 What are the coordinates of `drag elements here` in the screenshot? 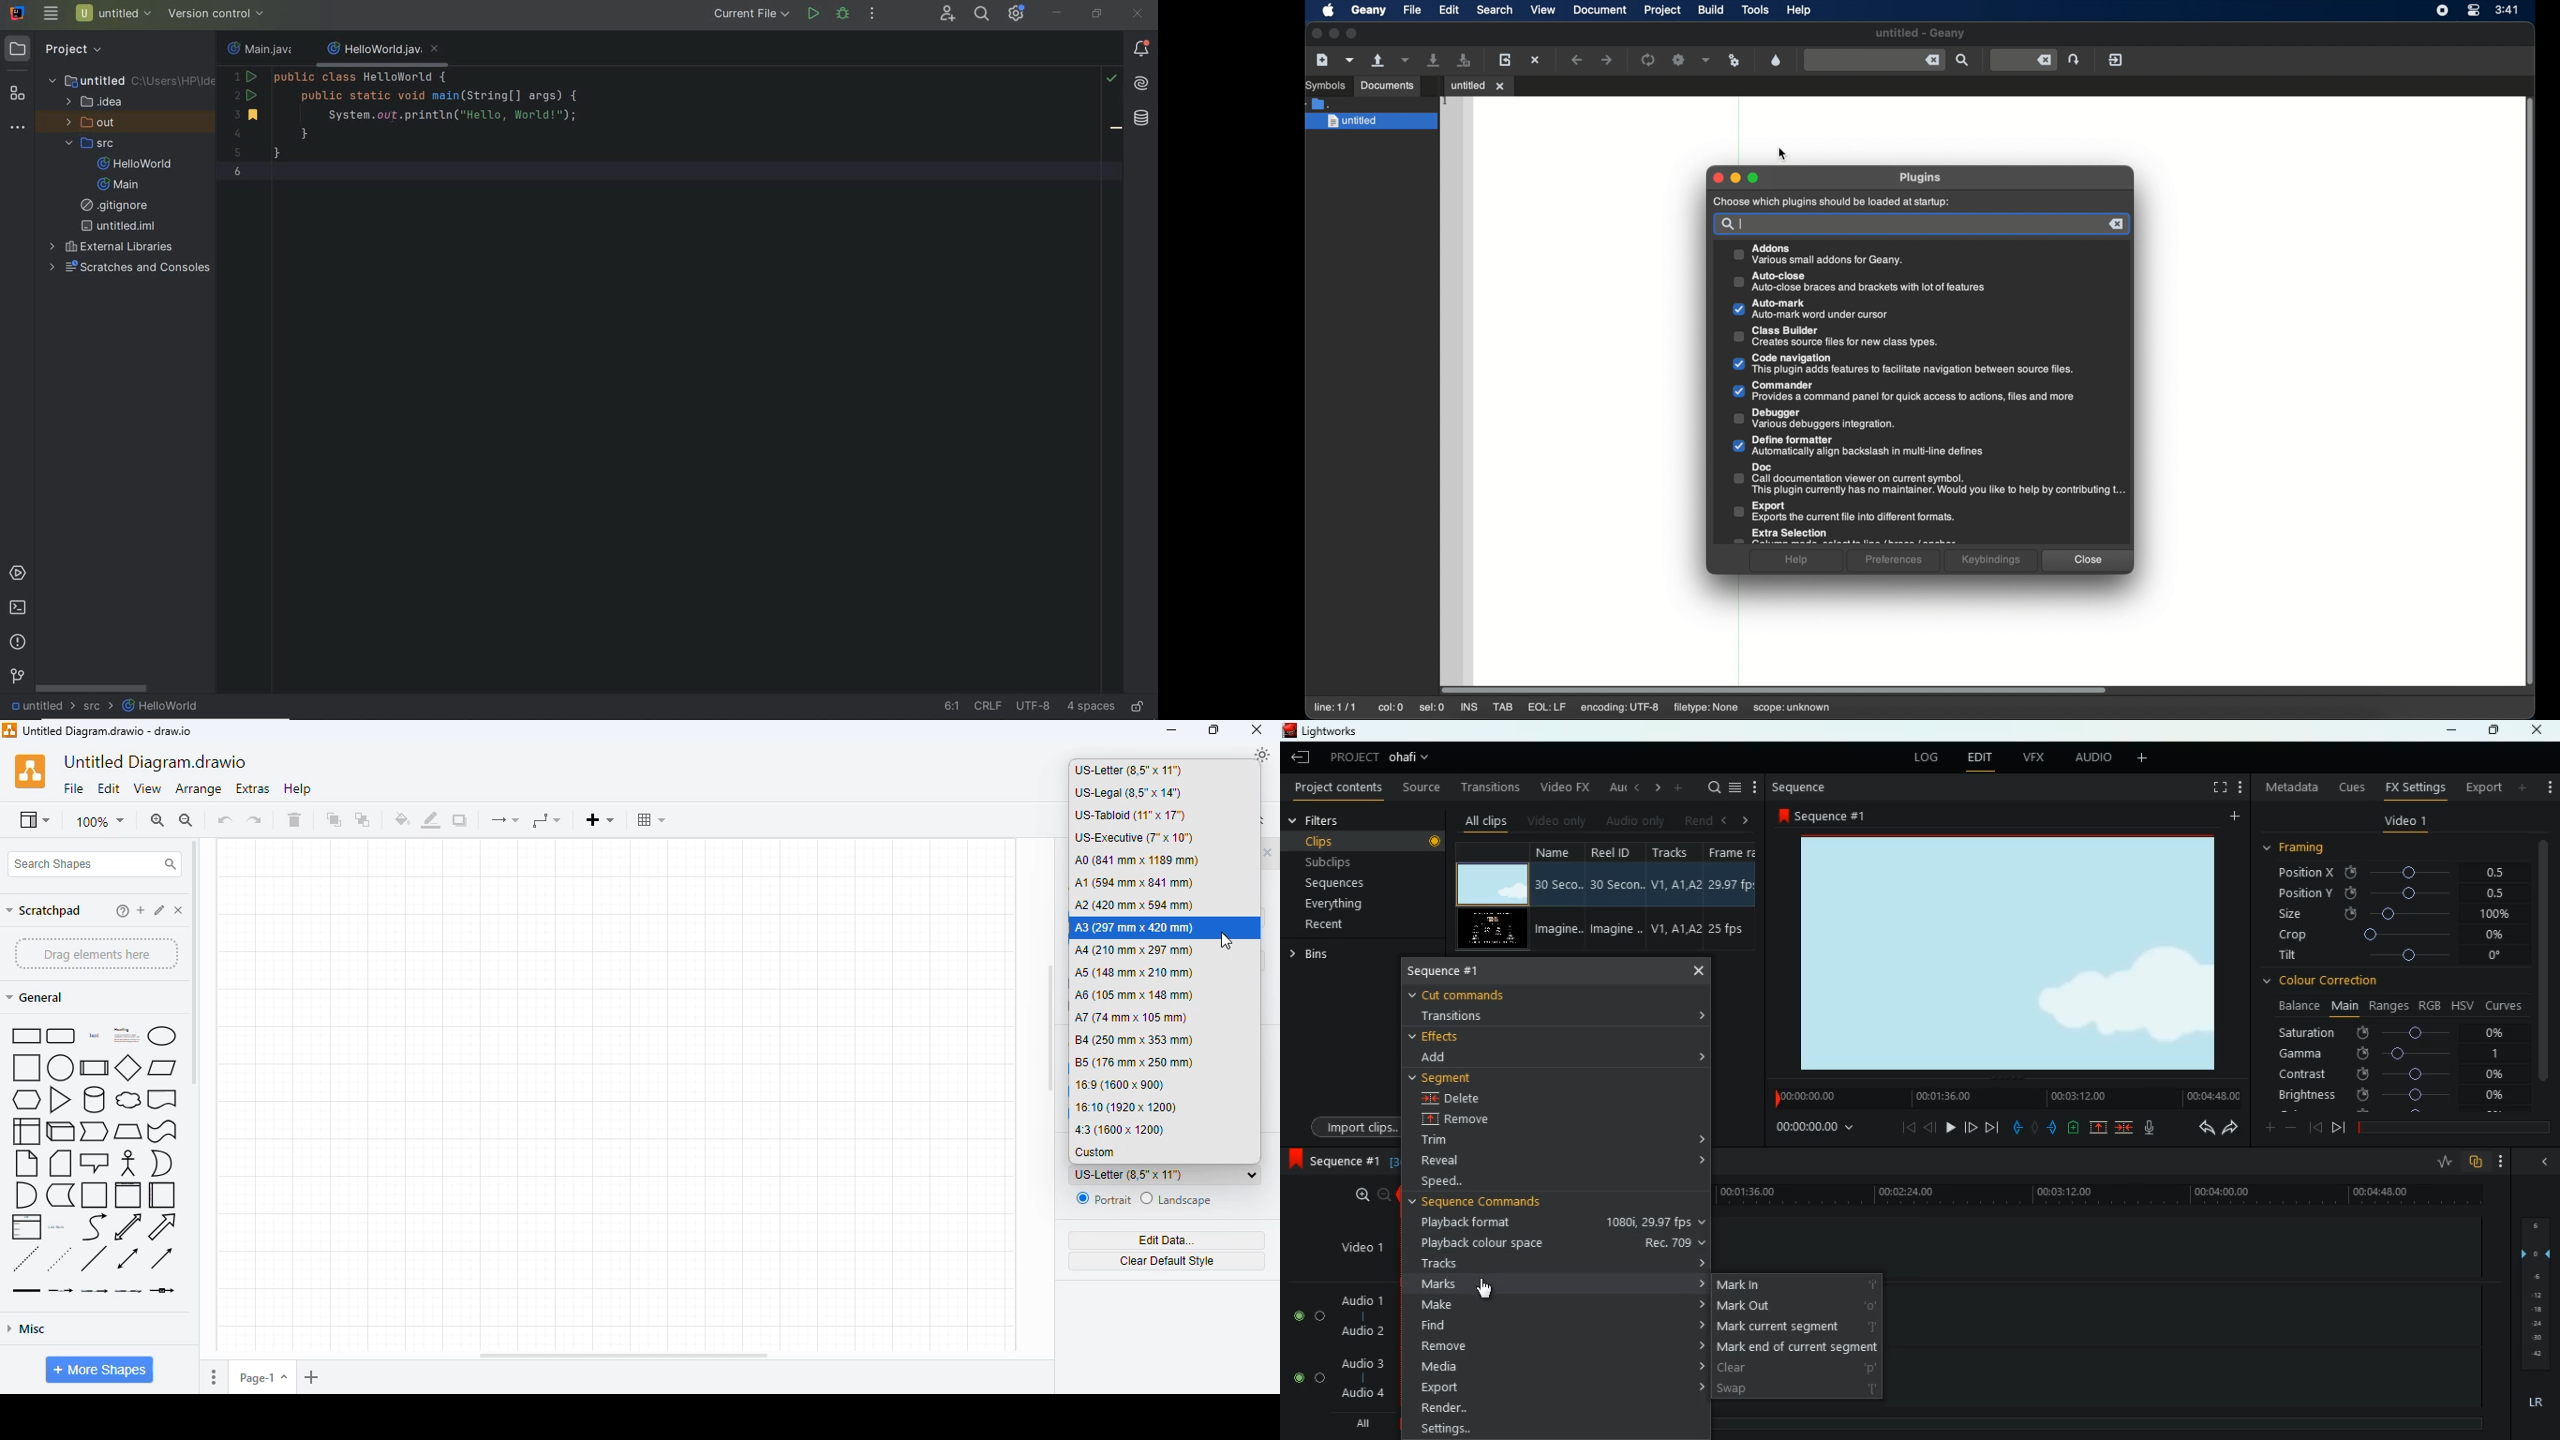 It's located at (96, 953).